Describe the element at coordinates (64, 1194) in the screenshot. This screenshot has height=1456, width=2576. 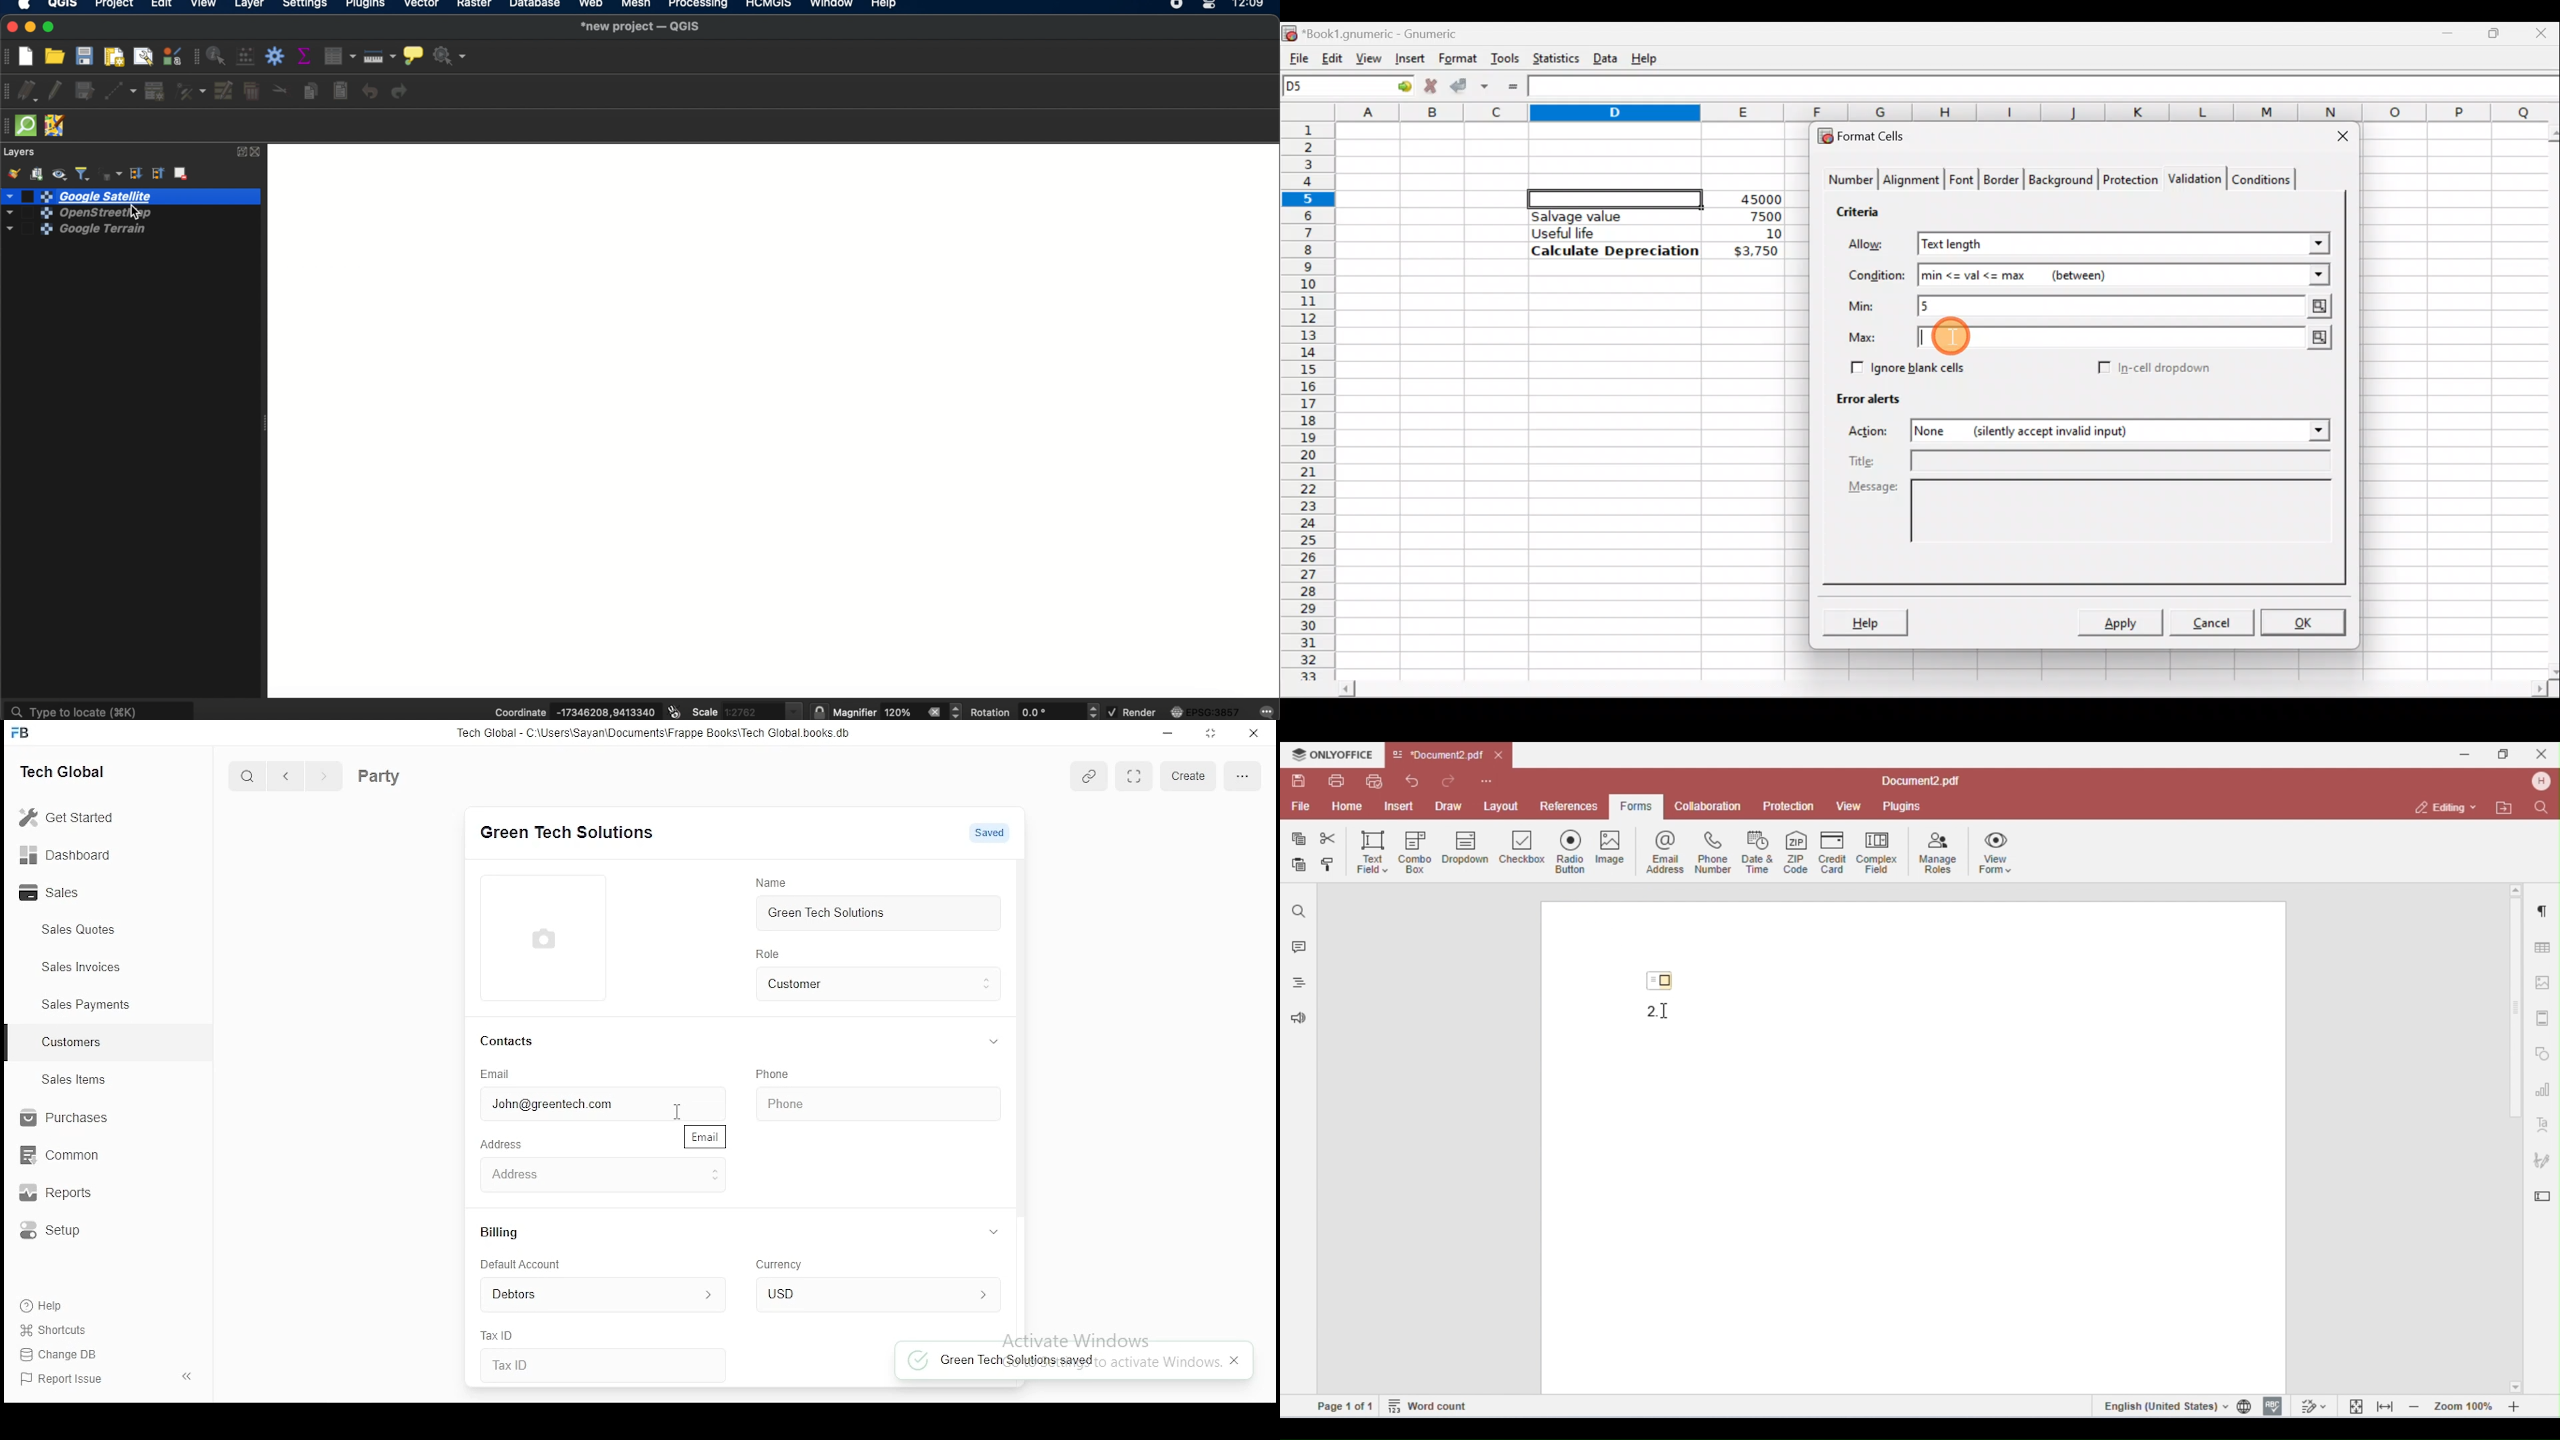
I see `reports` at that location.